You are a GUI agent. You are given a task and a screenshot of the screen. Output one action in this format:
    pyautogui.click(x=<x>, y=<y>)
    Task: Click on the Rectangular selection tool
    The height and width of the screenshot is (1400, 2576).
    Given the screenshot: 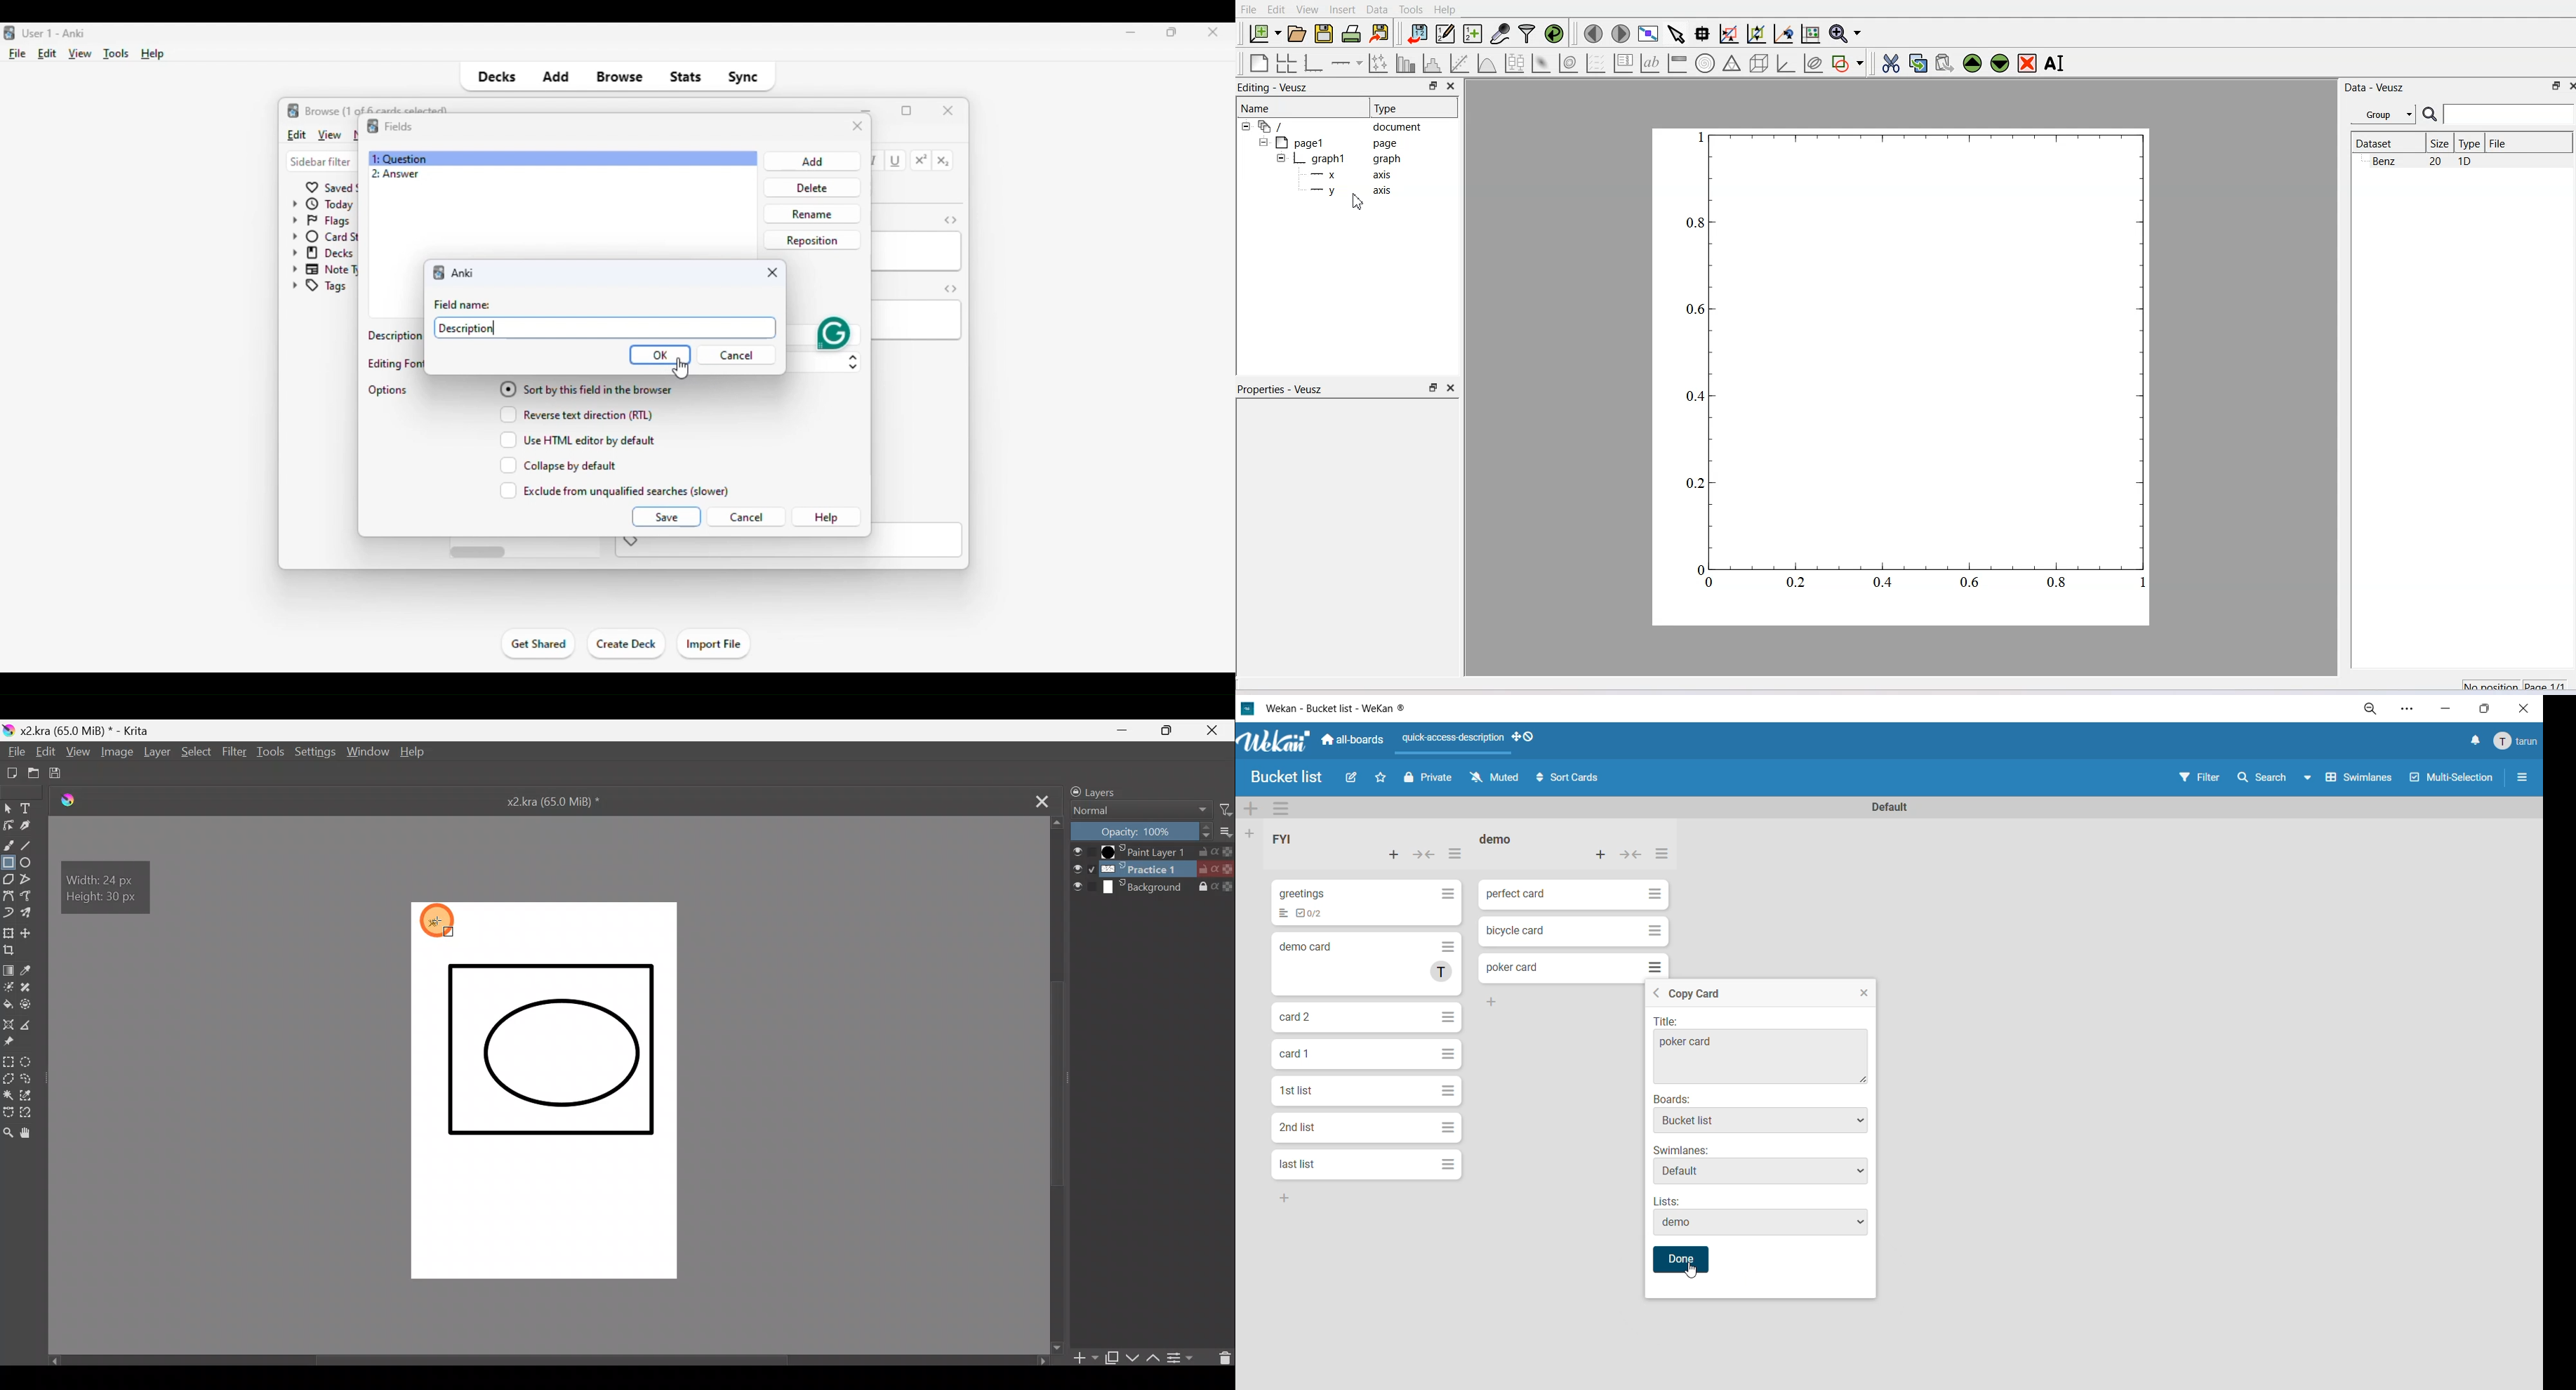 What is the action you would take?
    pyautogui.click(x=9, y=1063)
    